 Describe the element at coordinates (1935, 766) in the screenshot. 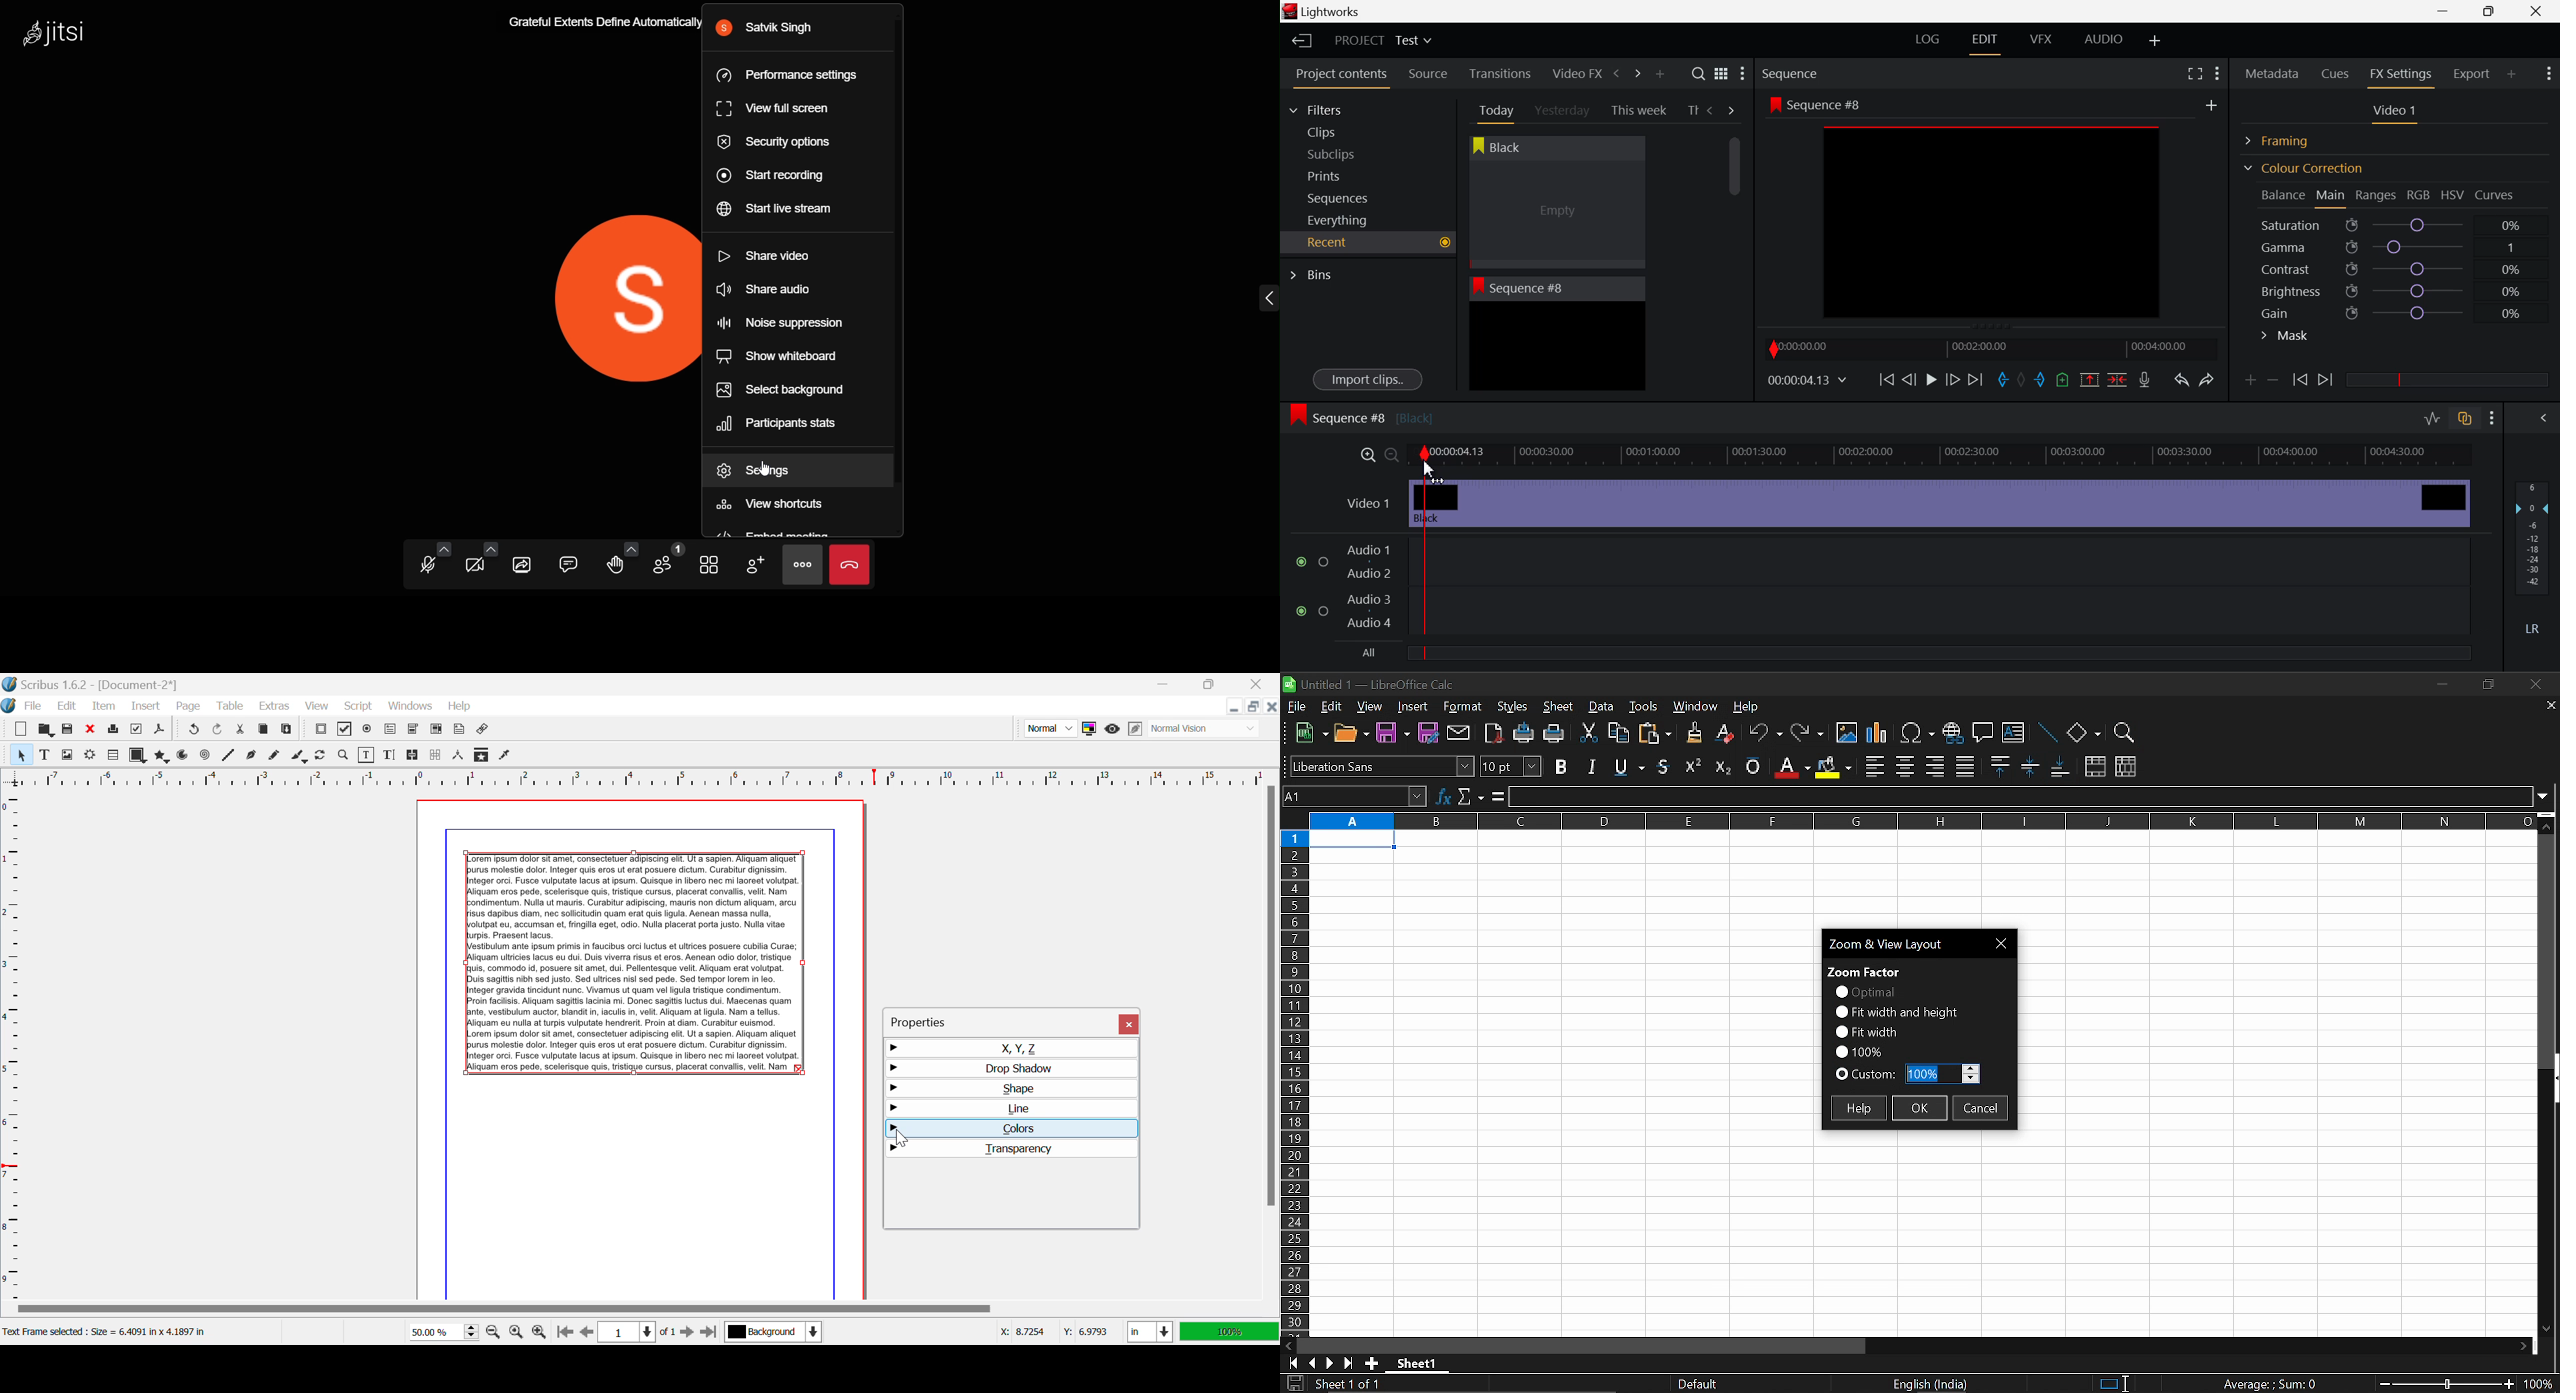

I see `align right` at that location.